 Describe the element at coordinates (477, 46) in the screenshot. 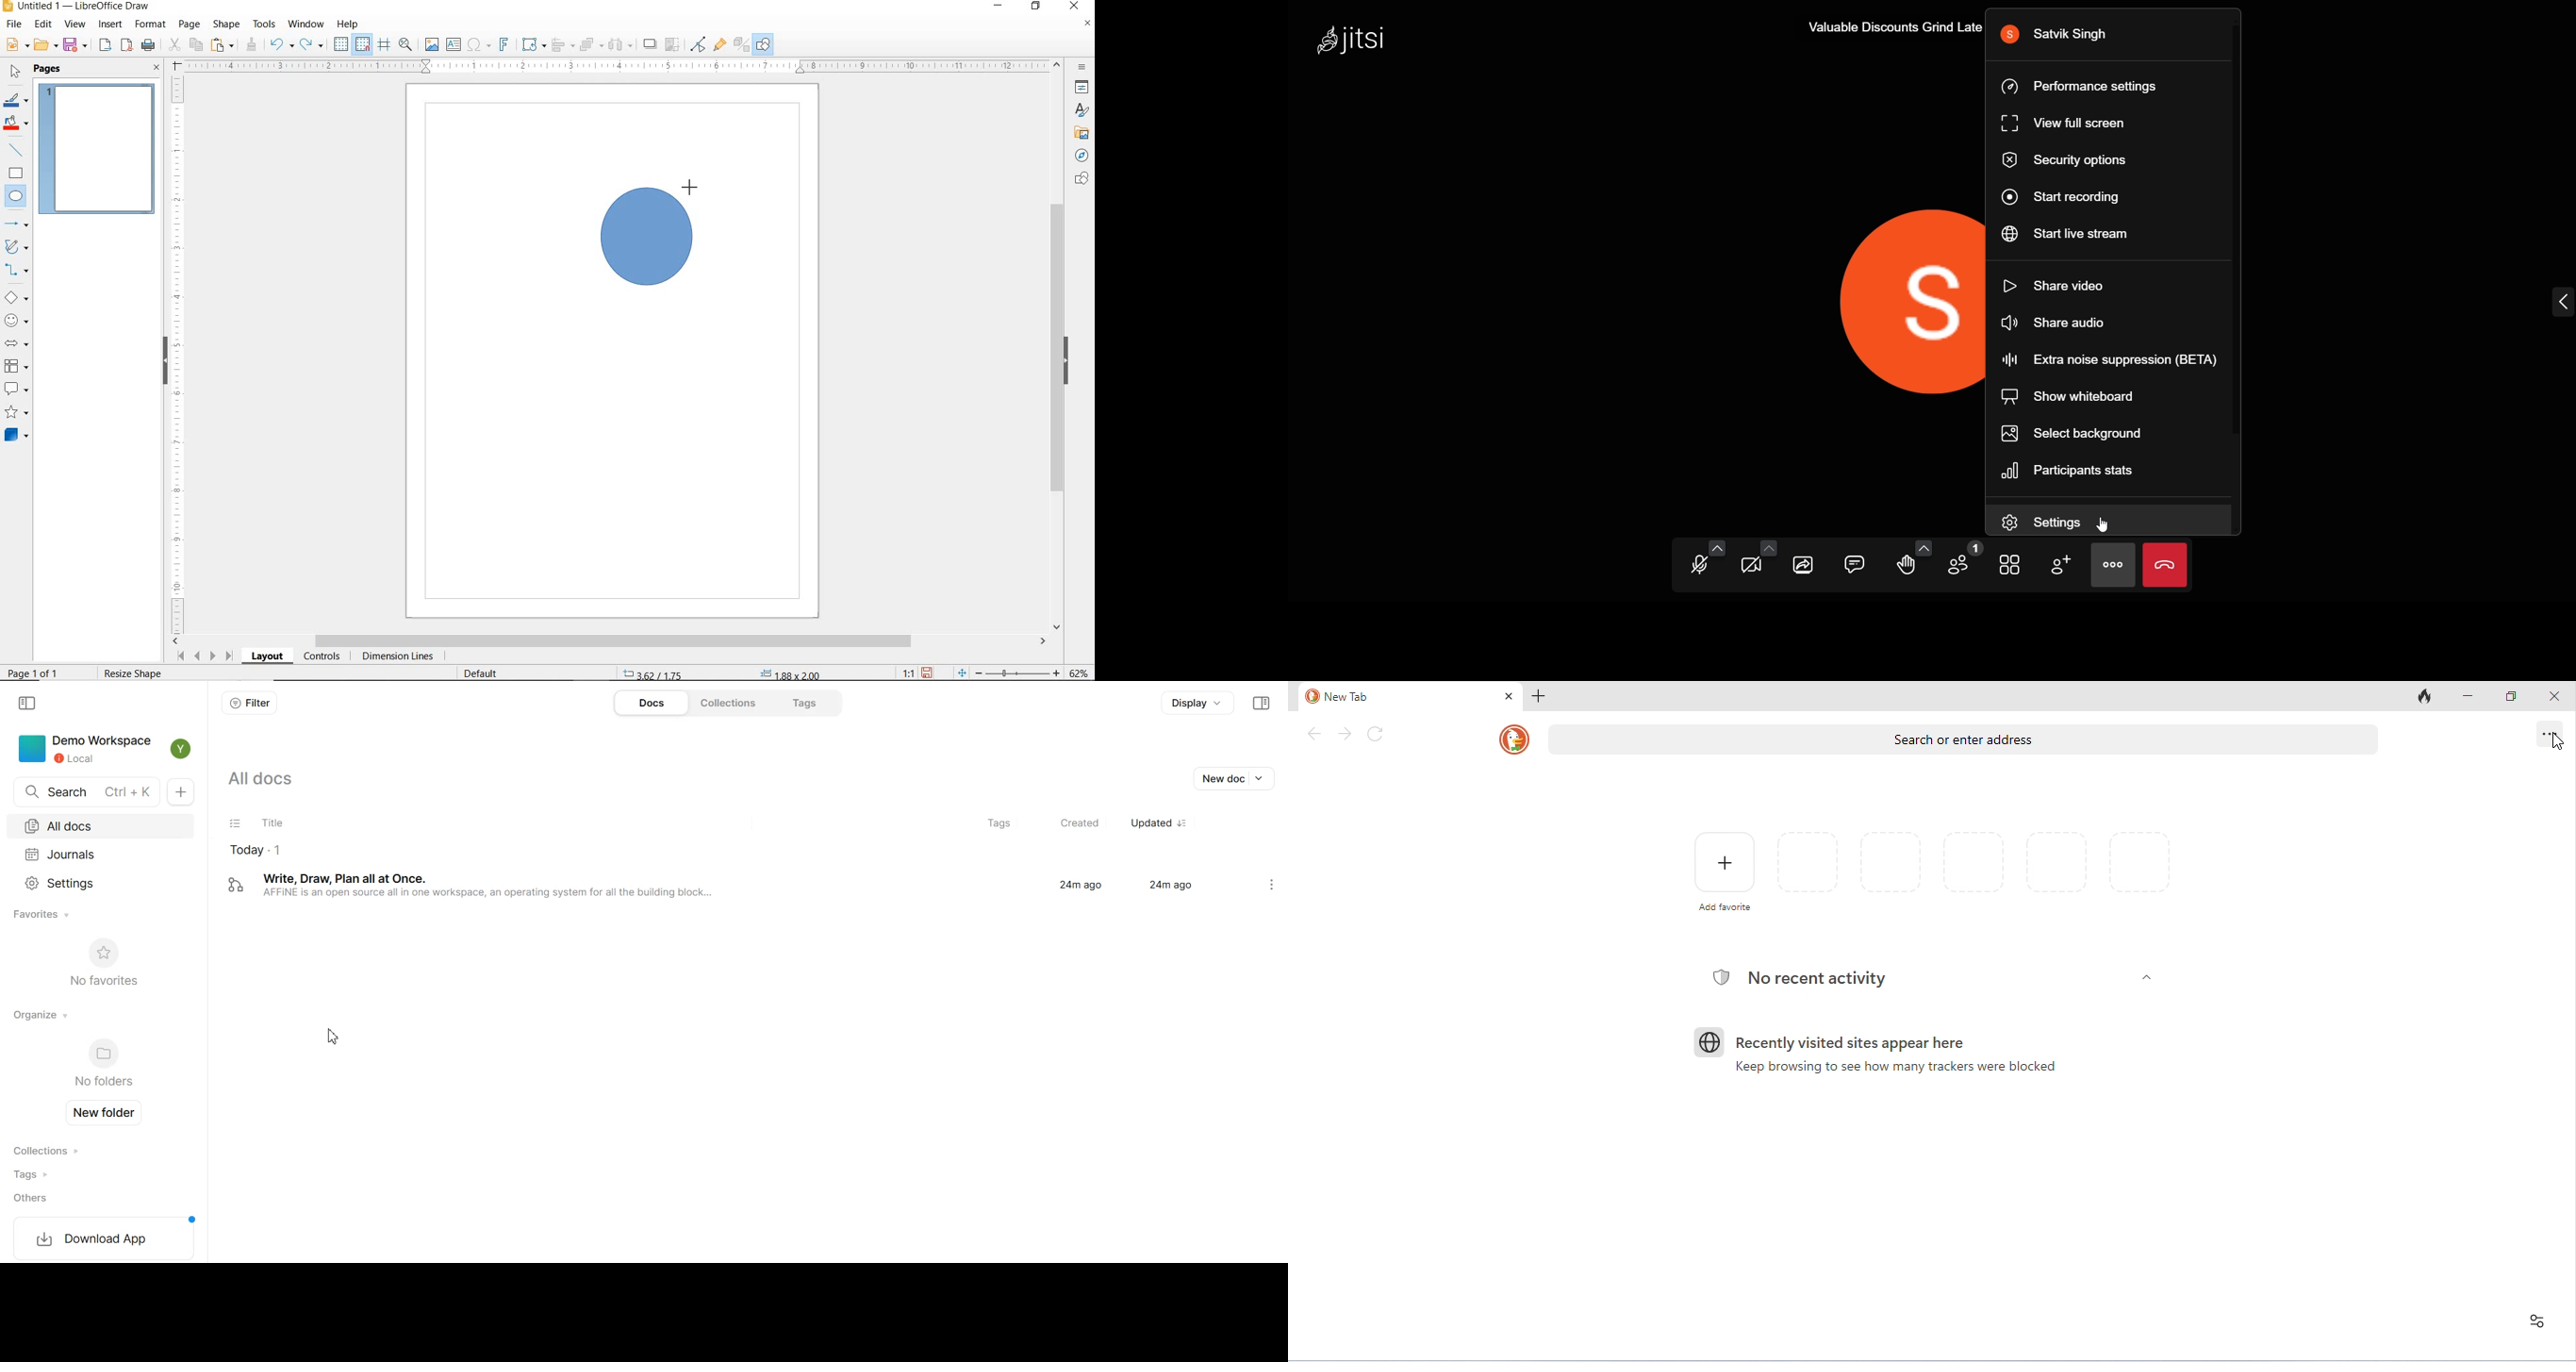

I see `INSERT SPECIAL CHARACTERS` at that location.